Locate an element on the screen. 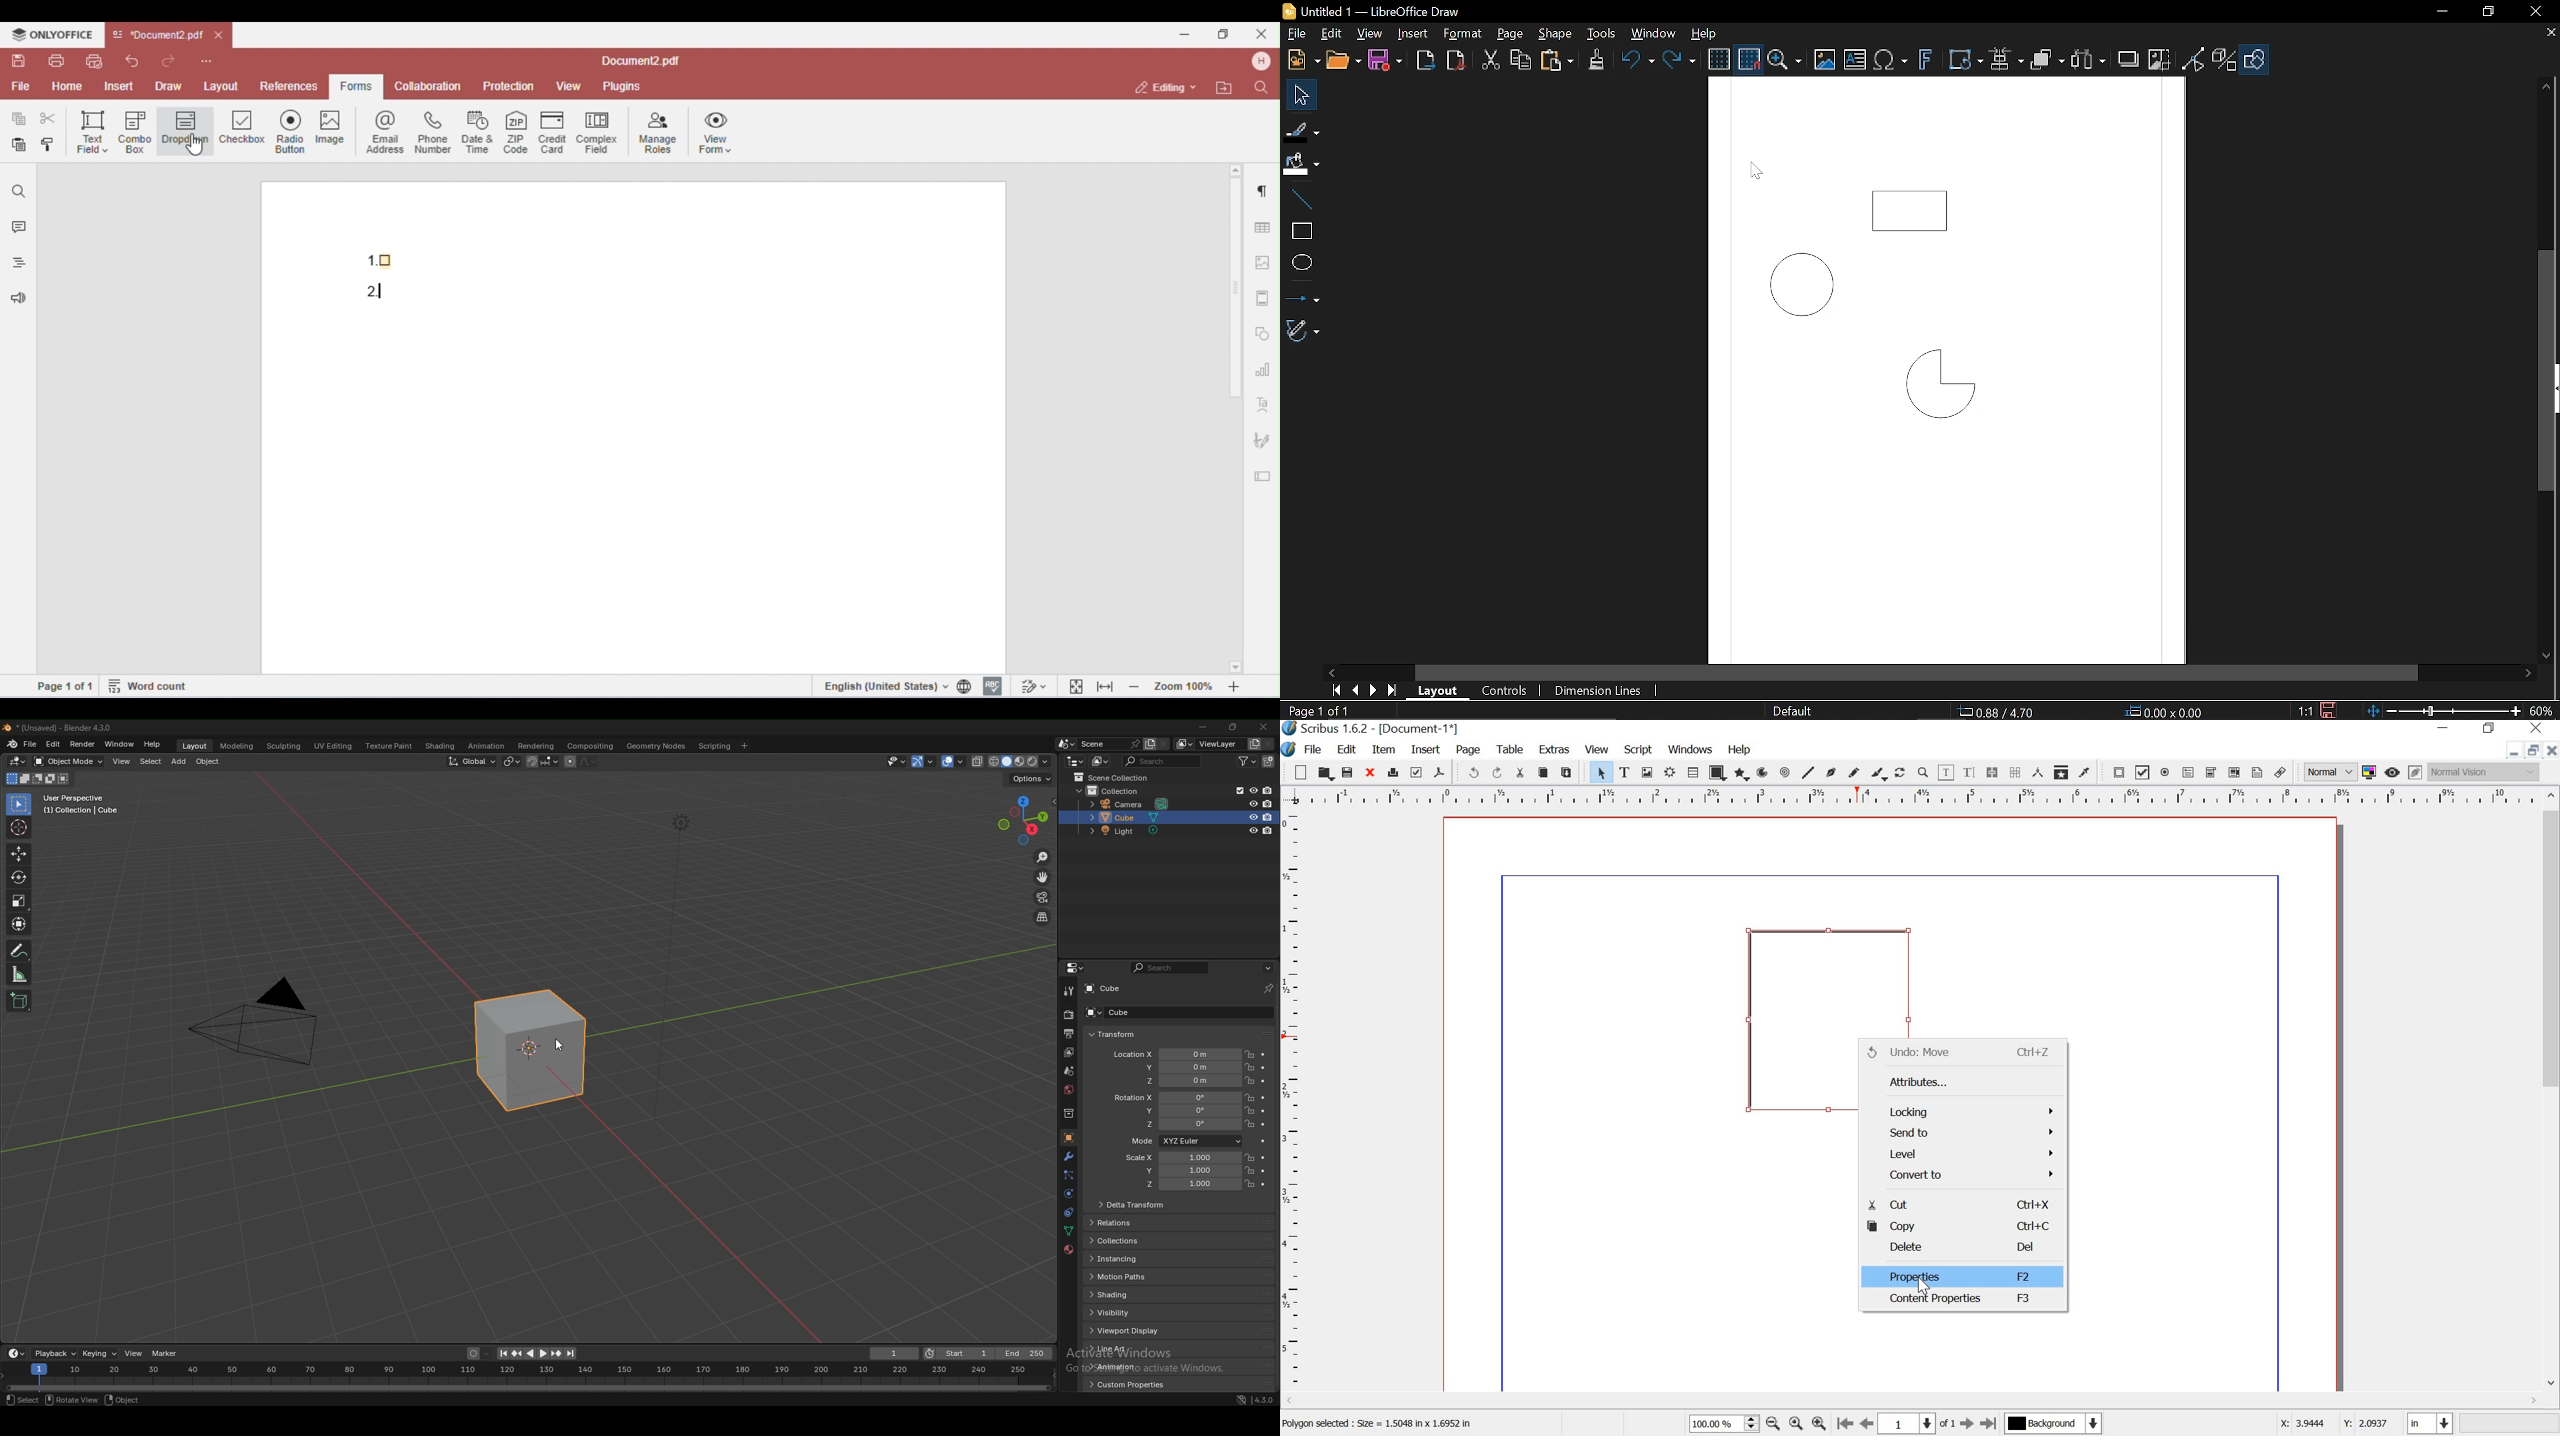  pdf text field is located at coordinates (2189, 772).